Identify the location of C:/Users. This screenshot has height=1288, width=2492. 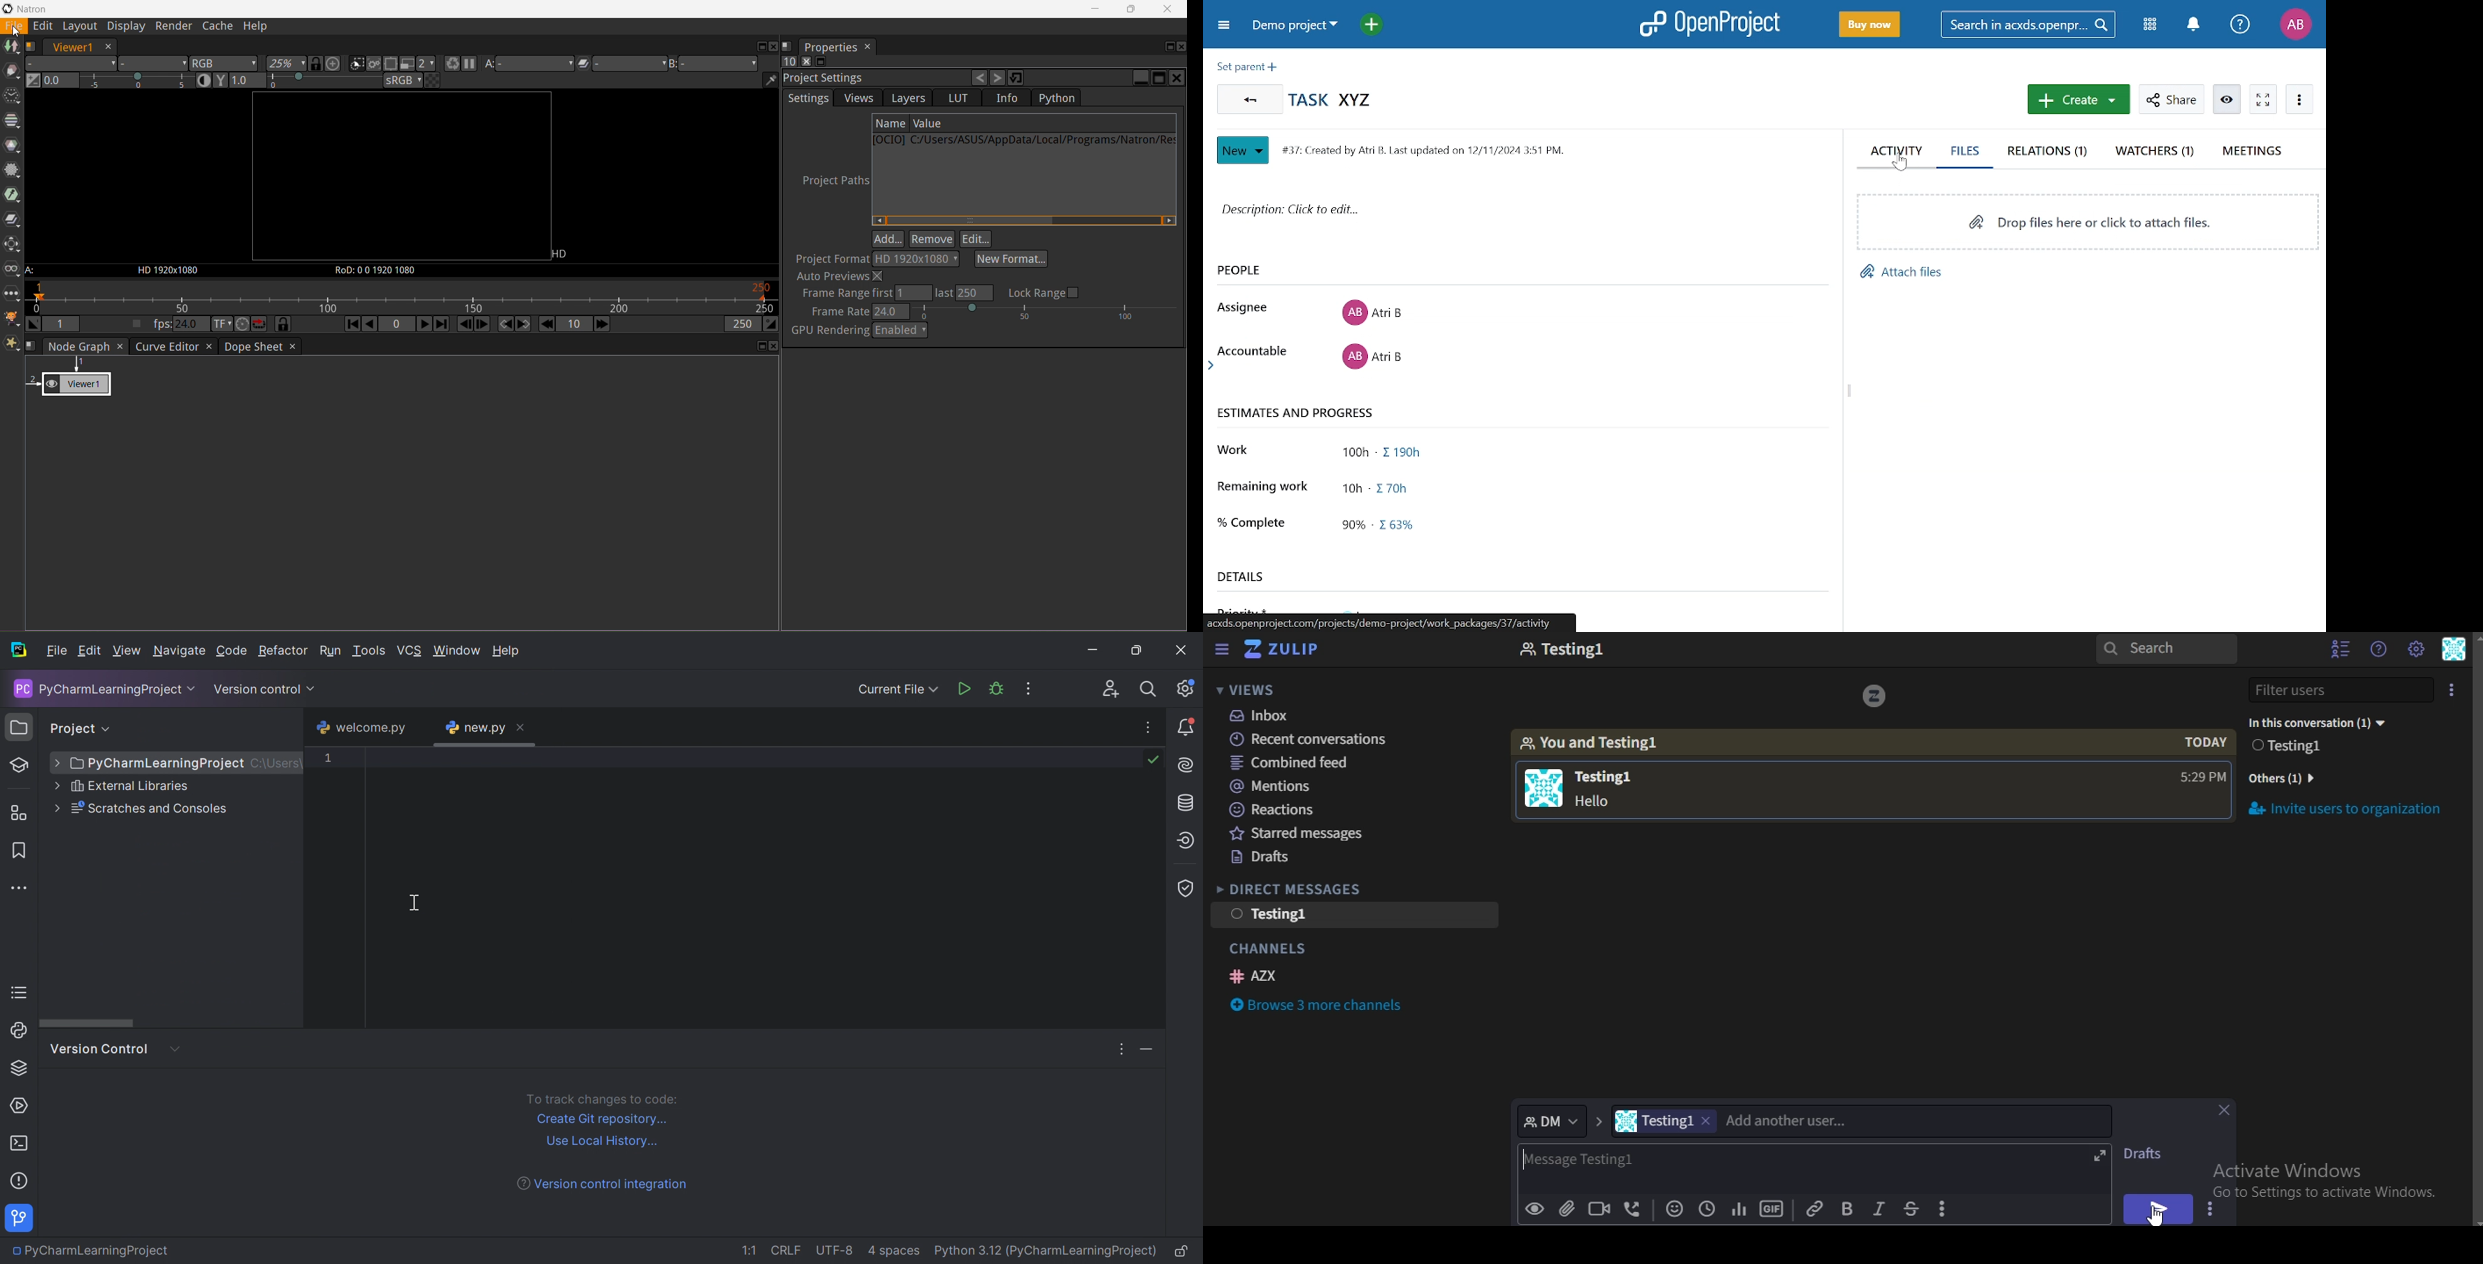
(278, 764).